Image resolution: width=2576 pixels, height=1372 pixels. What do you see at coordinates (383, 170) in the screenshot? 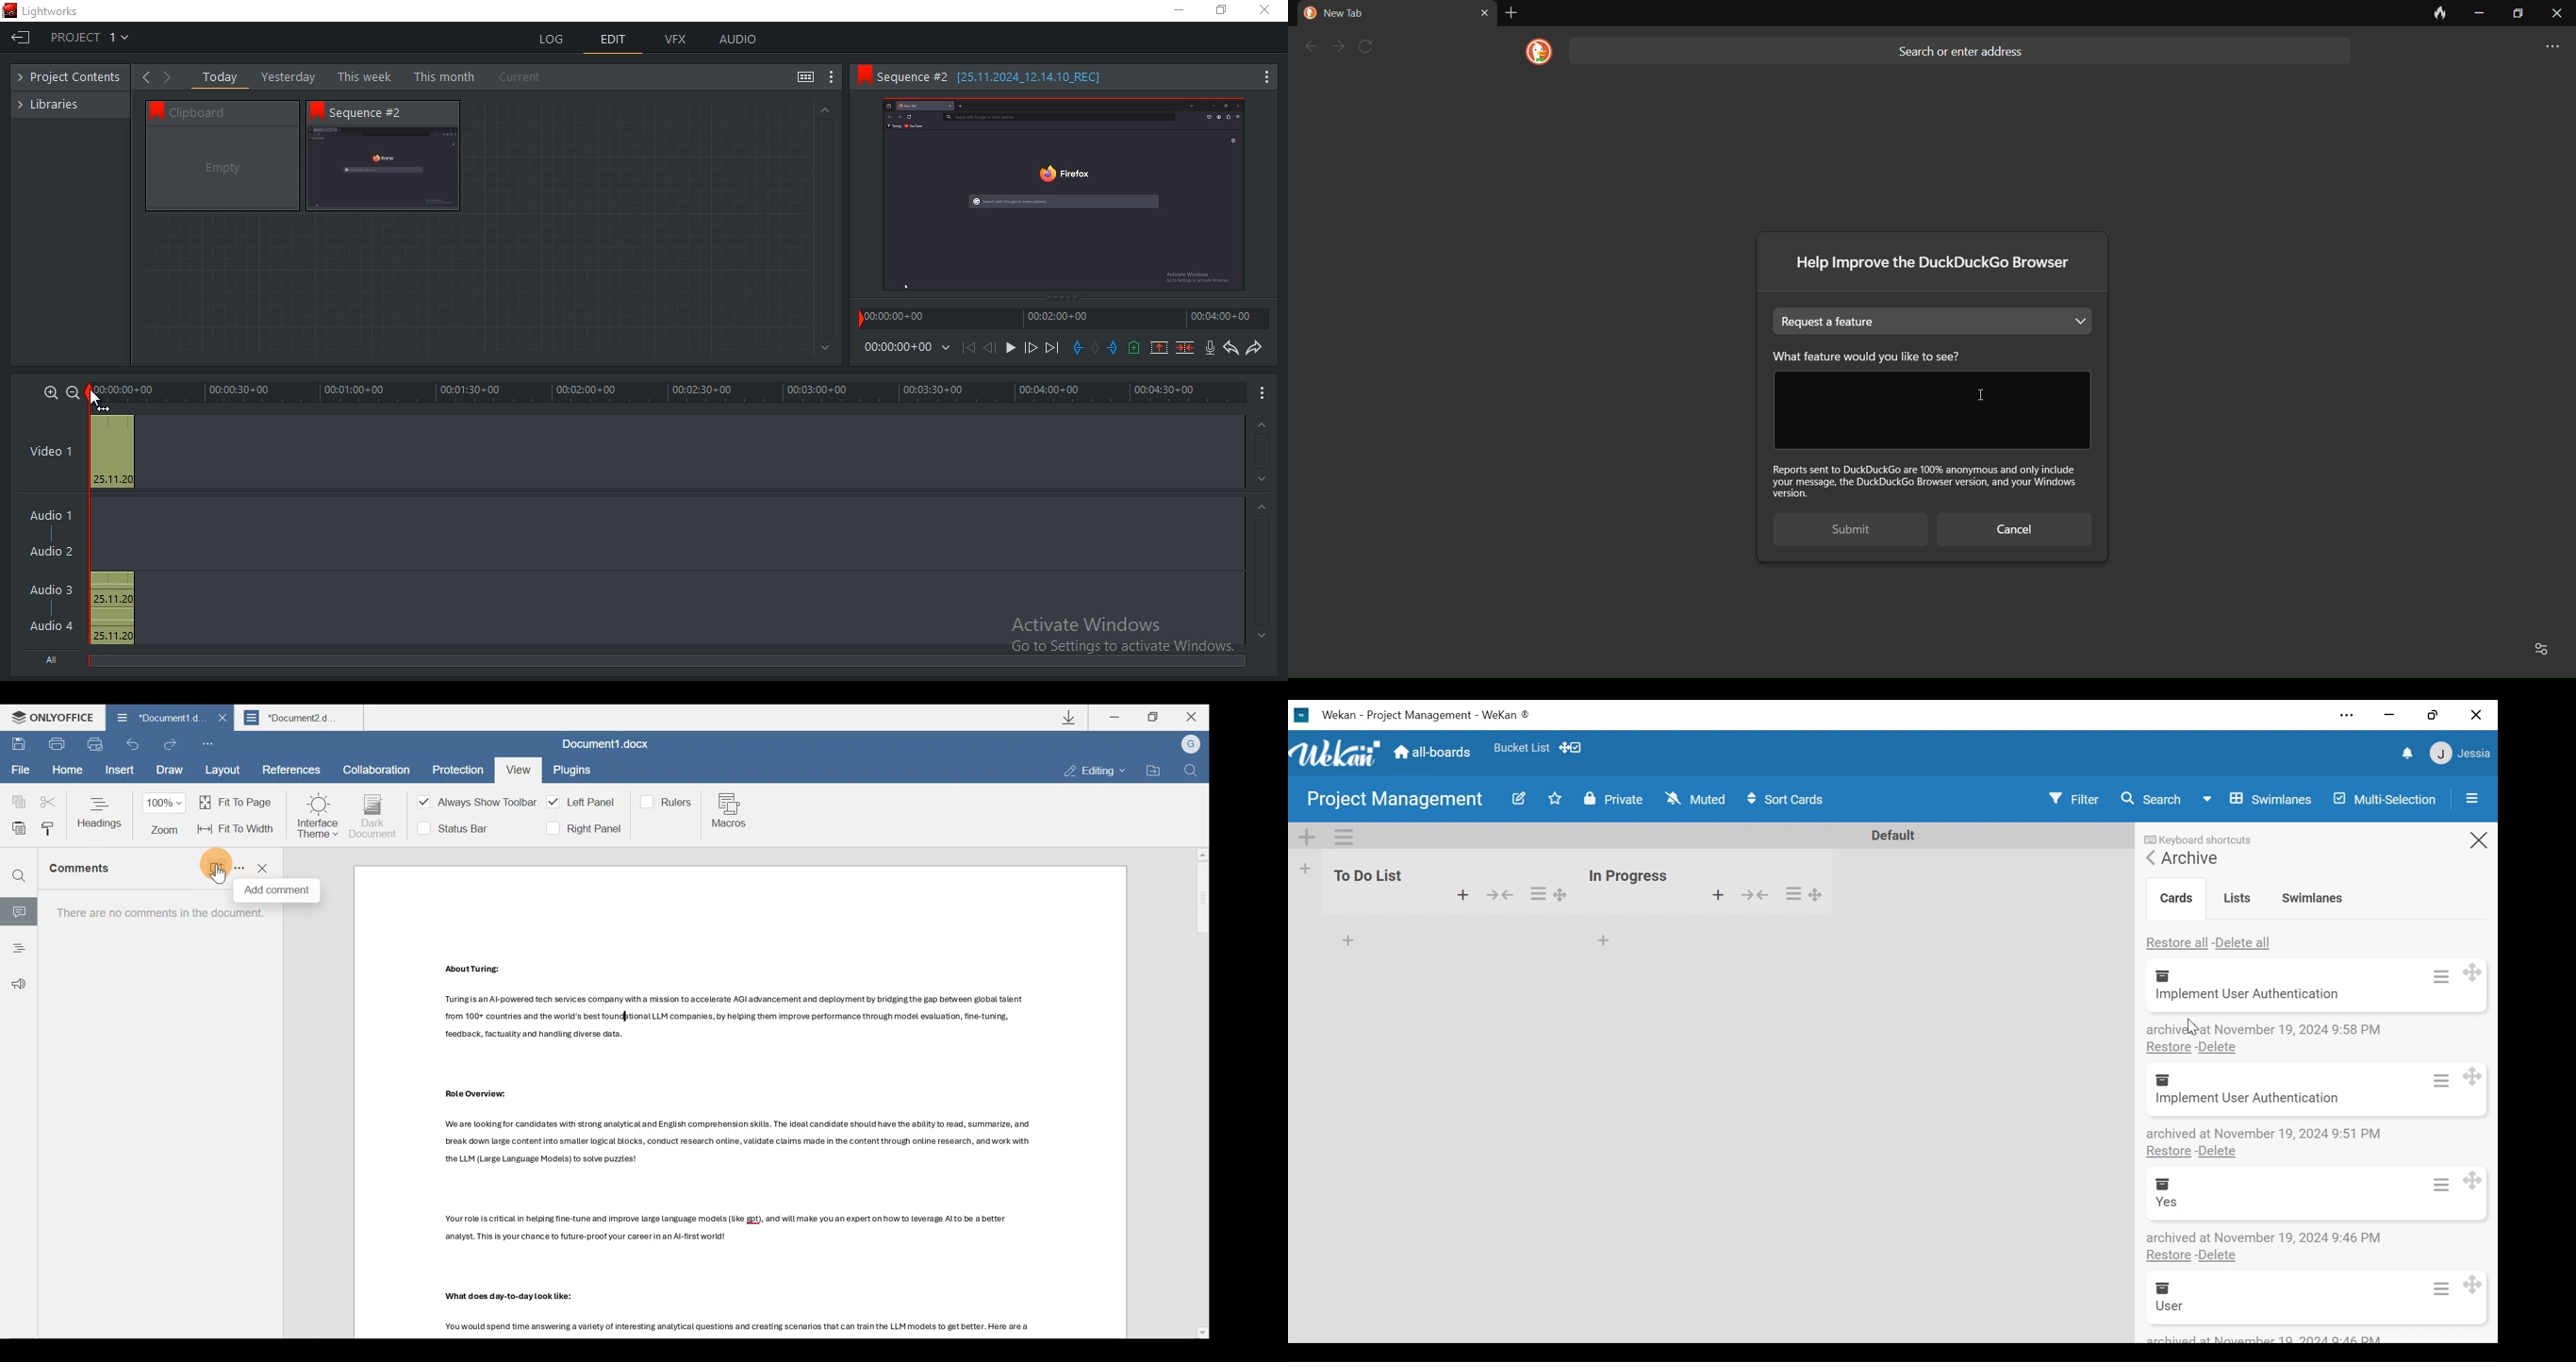
I see `sequence 2` at bounding box center [383, 170].